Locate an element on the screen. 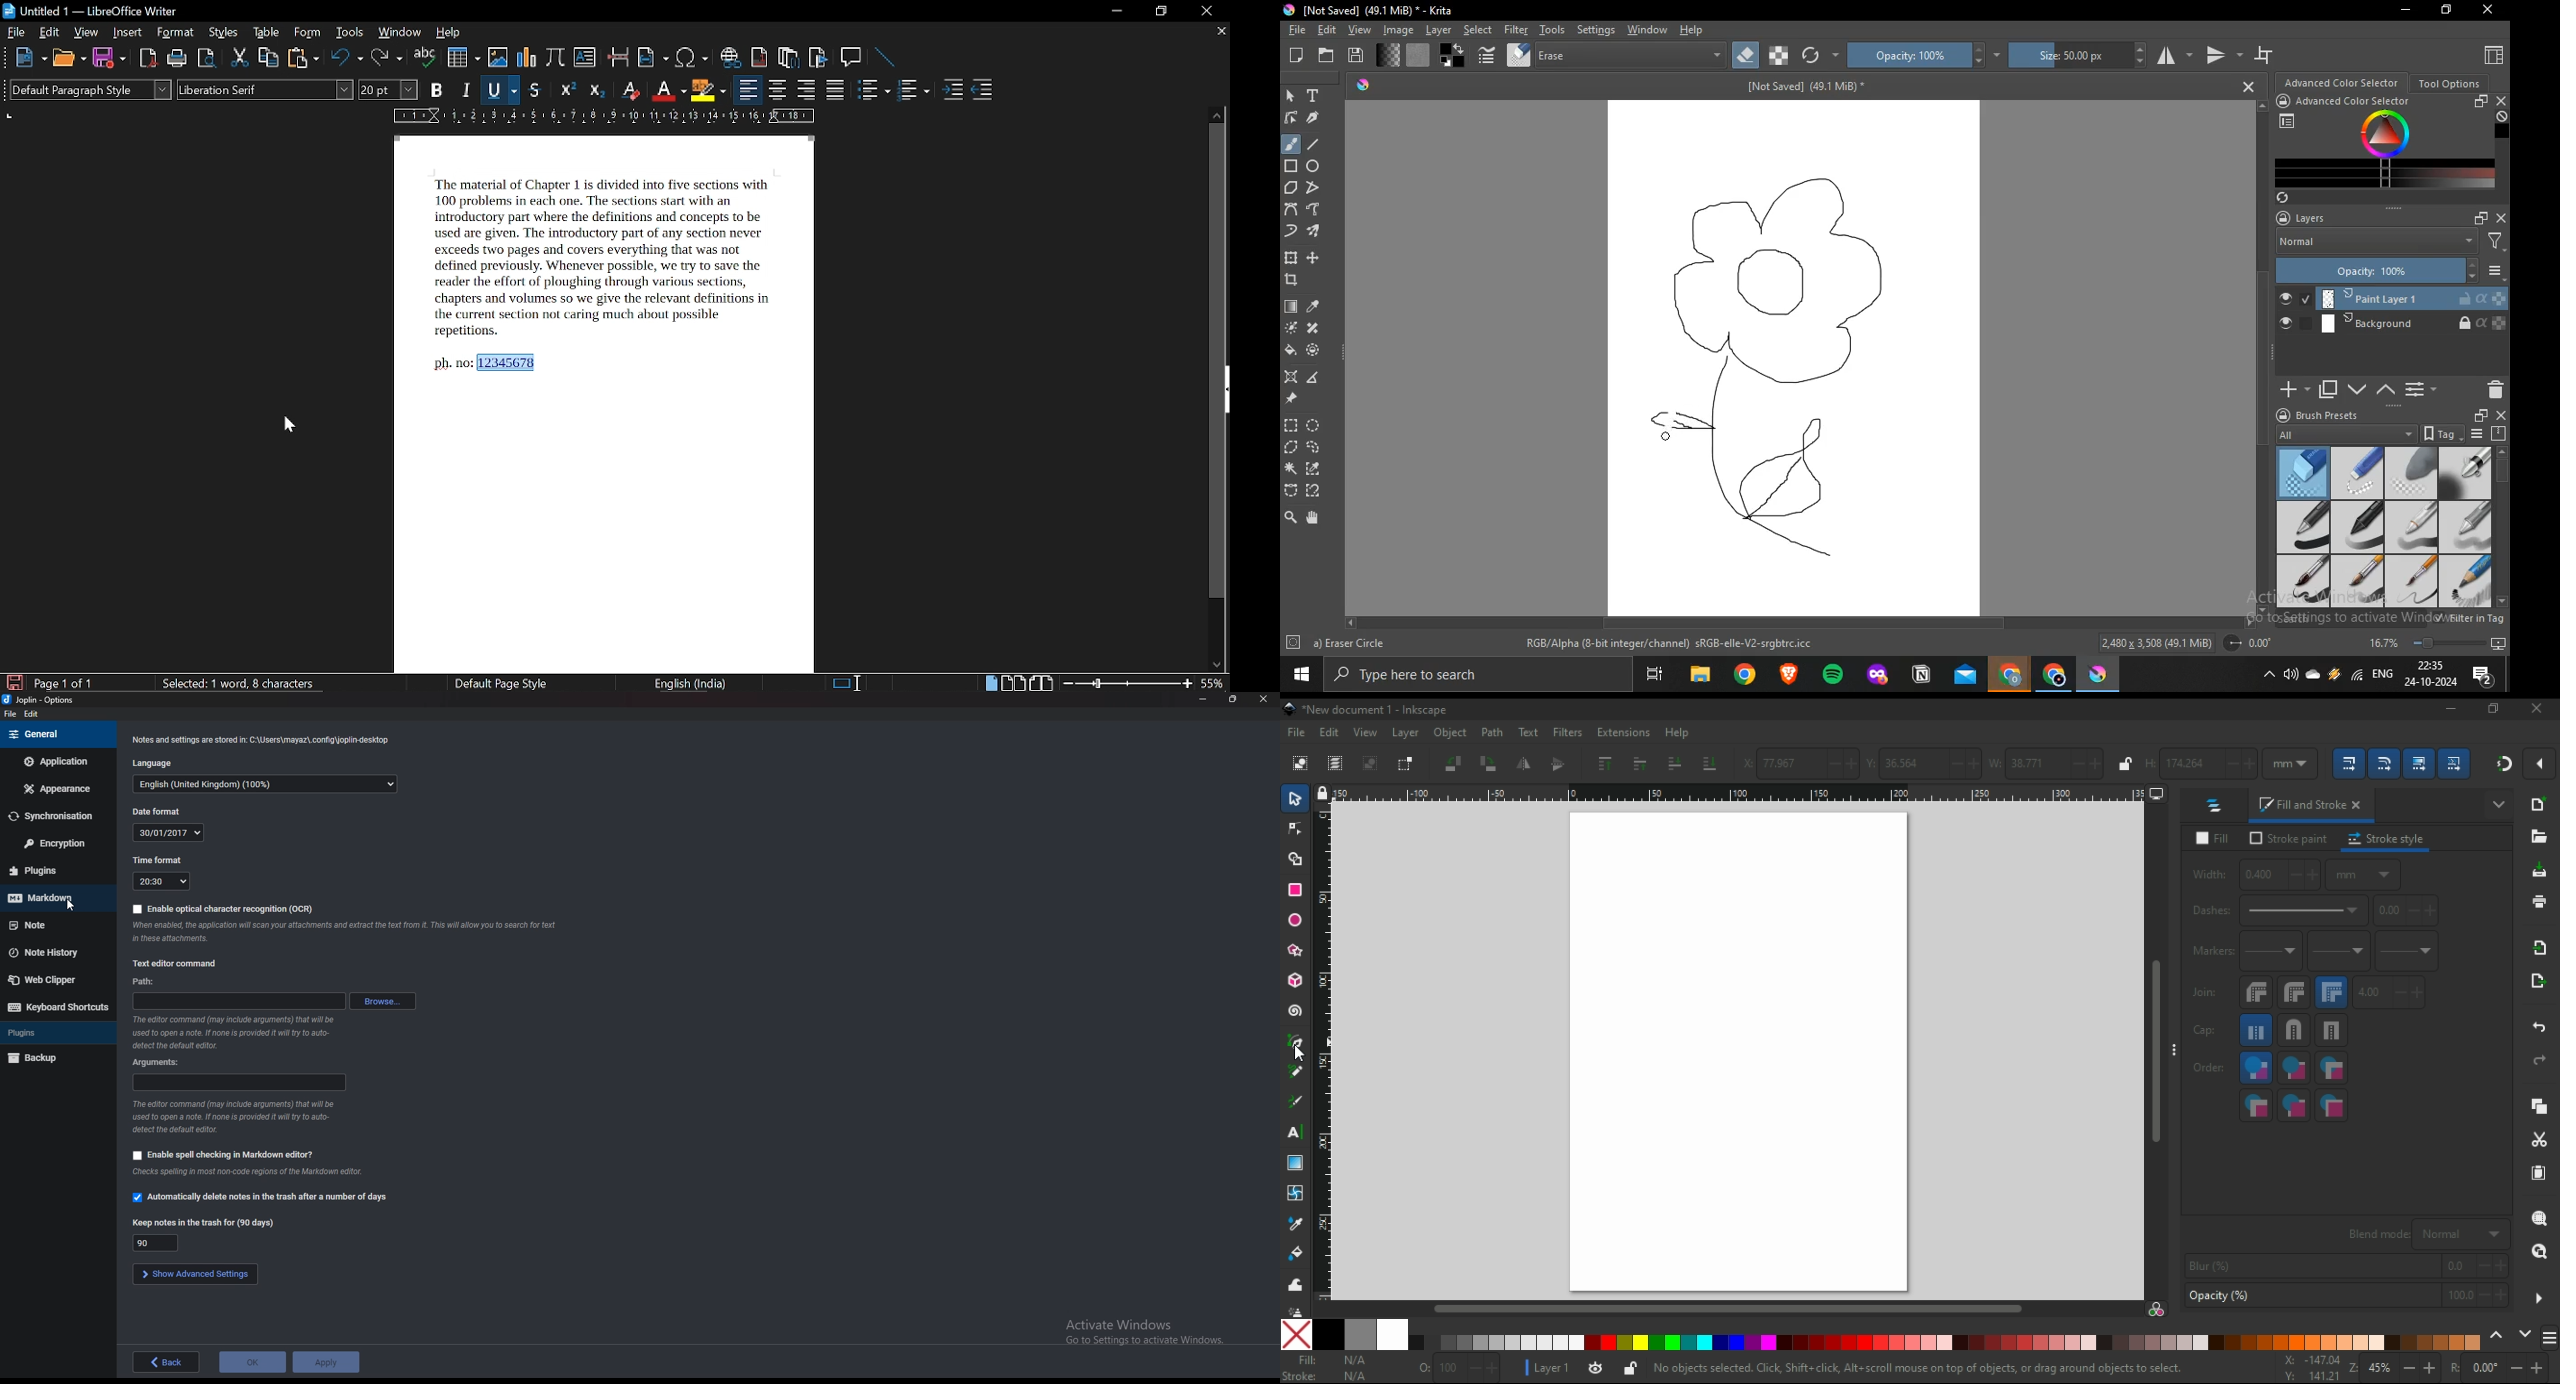 The width and height of the screenshot is (2576, 1400). select shape tool is located at coordinates (1292, 95).